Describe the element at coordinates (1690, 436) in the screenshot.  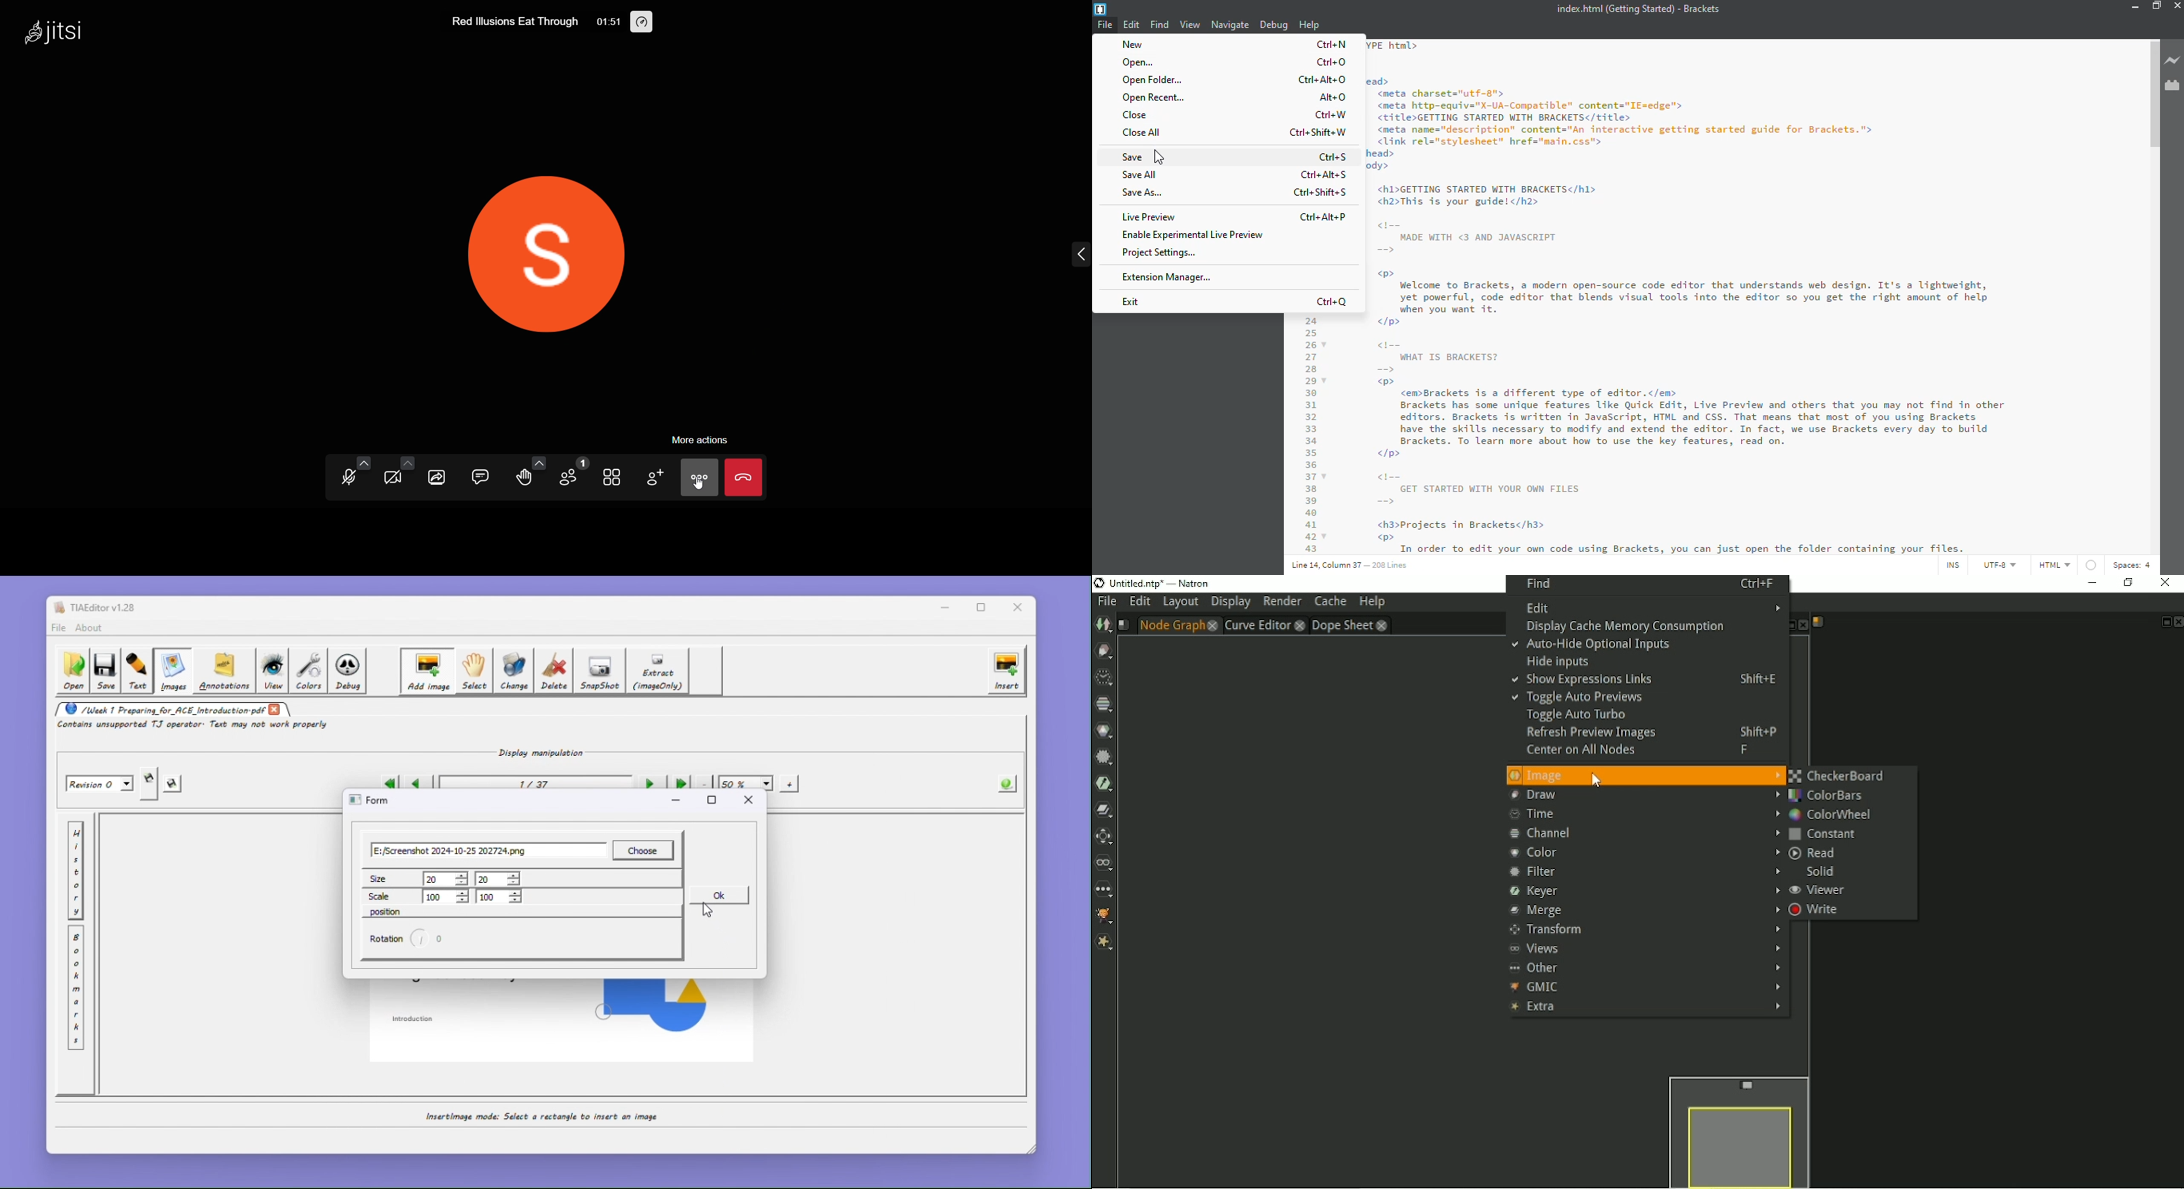
I see `od

WHAT IS BRACKETS?

=

w®>
<emBrackets is a different type of editor.</em>
Brackets has some unique features Like Quick Edit, Live Preview and others that you may not find in other
editors. Brackets is written in JavaScript, HTML and CSS. That means that most of you using Brackets
have the skills necessary to modify and extend the editor. In fact, we use Brackets every day to build
Brackets. To learn more about how to use the key features, read on.

</p>
GET STARTED WITH YOUR OWN FILES

=

<h3>Projects in Bracketsc/h3>

w®>
i Grief ee ne a Aha a LR St Sa ae)` at that location.